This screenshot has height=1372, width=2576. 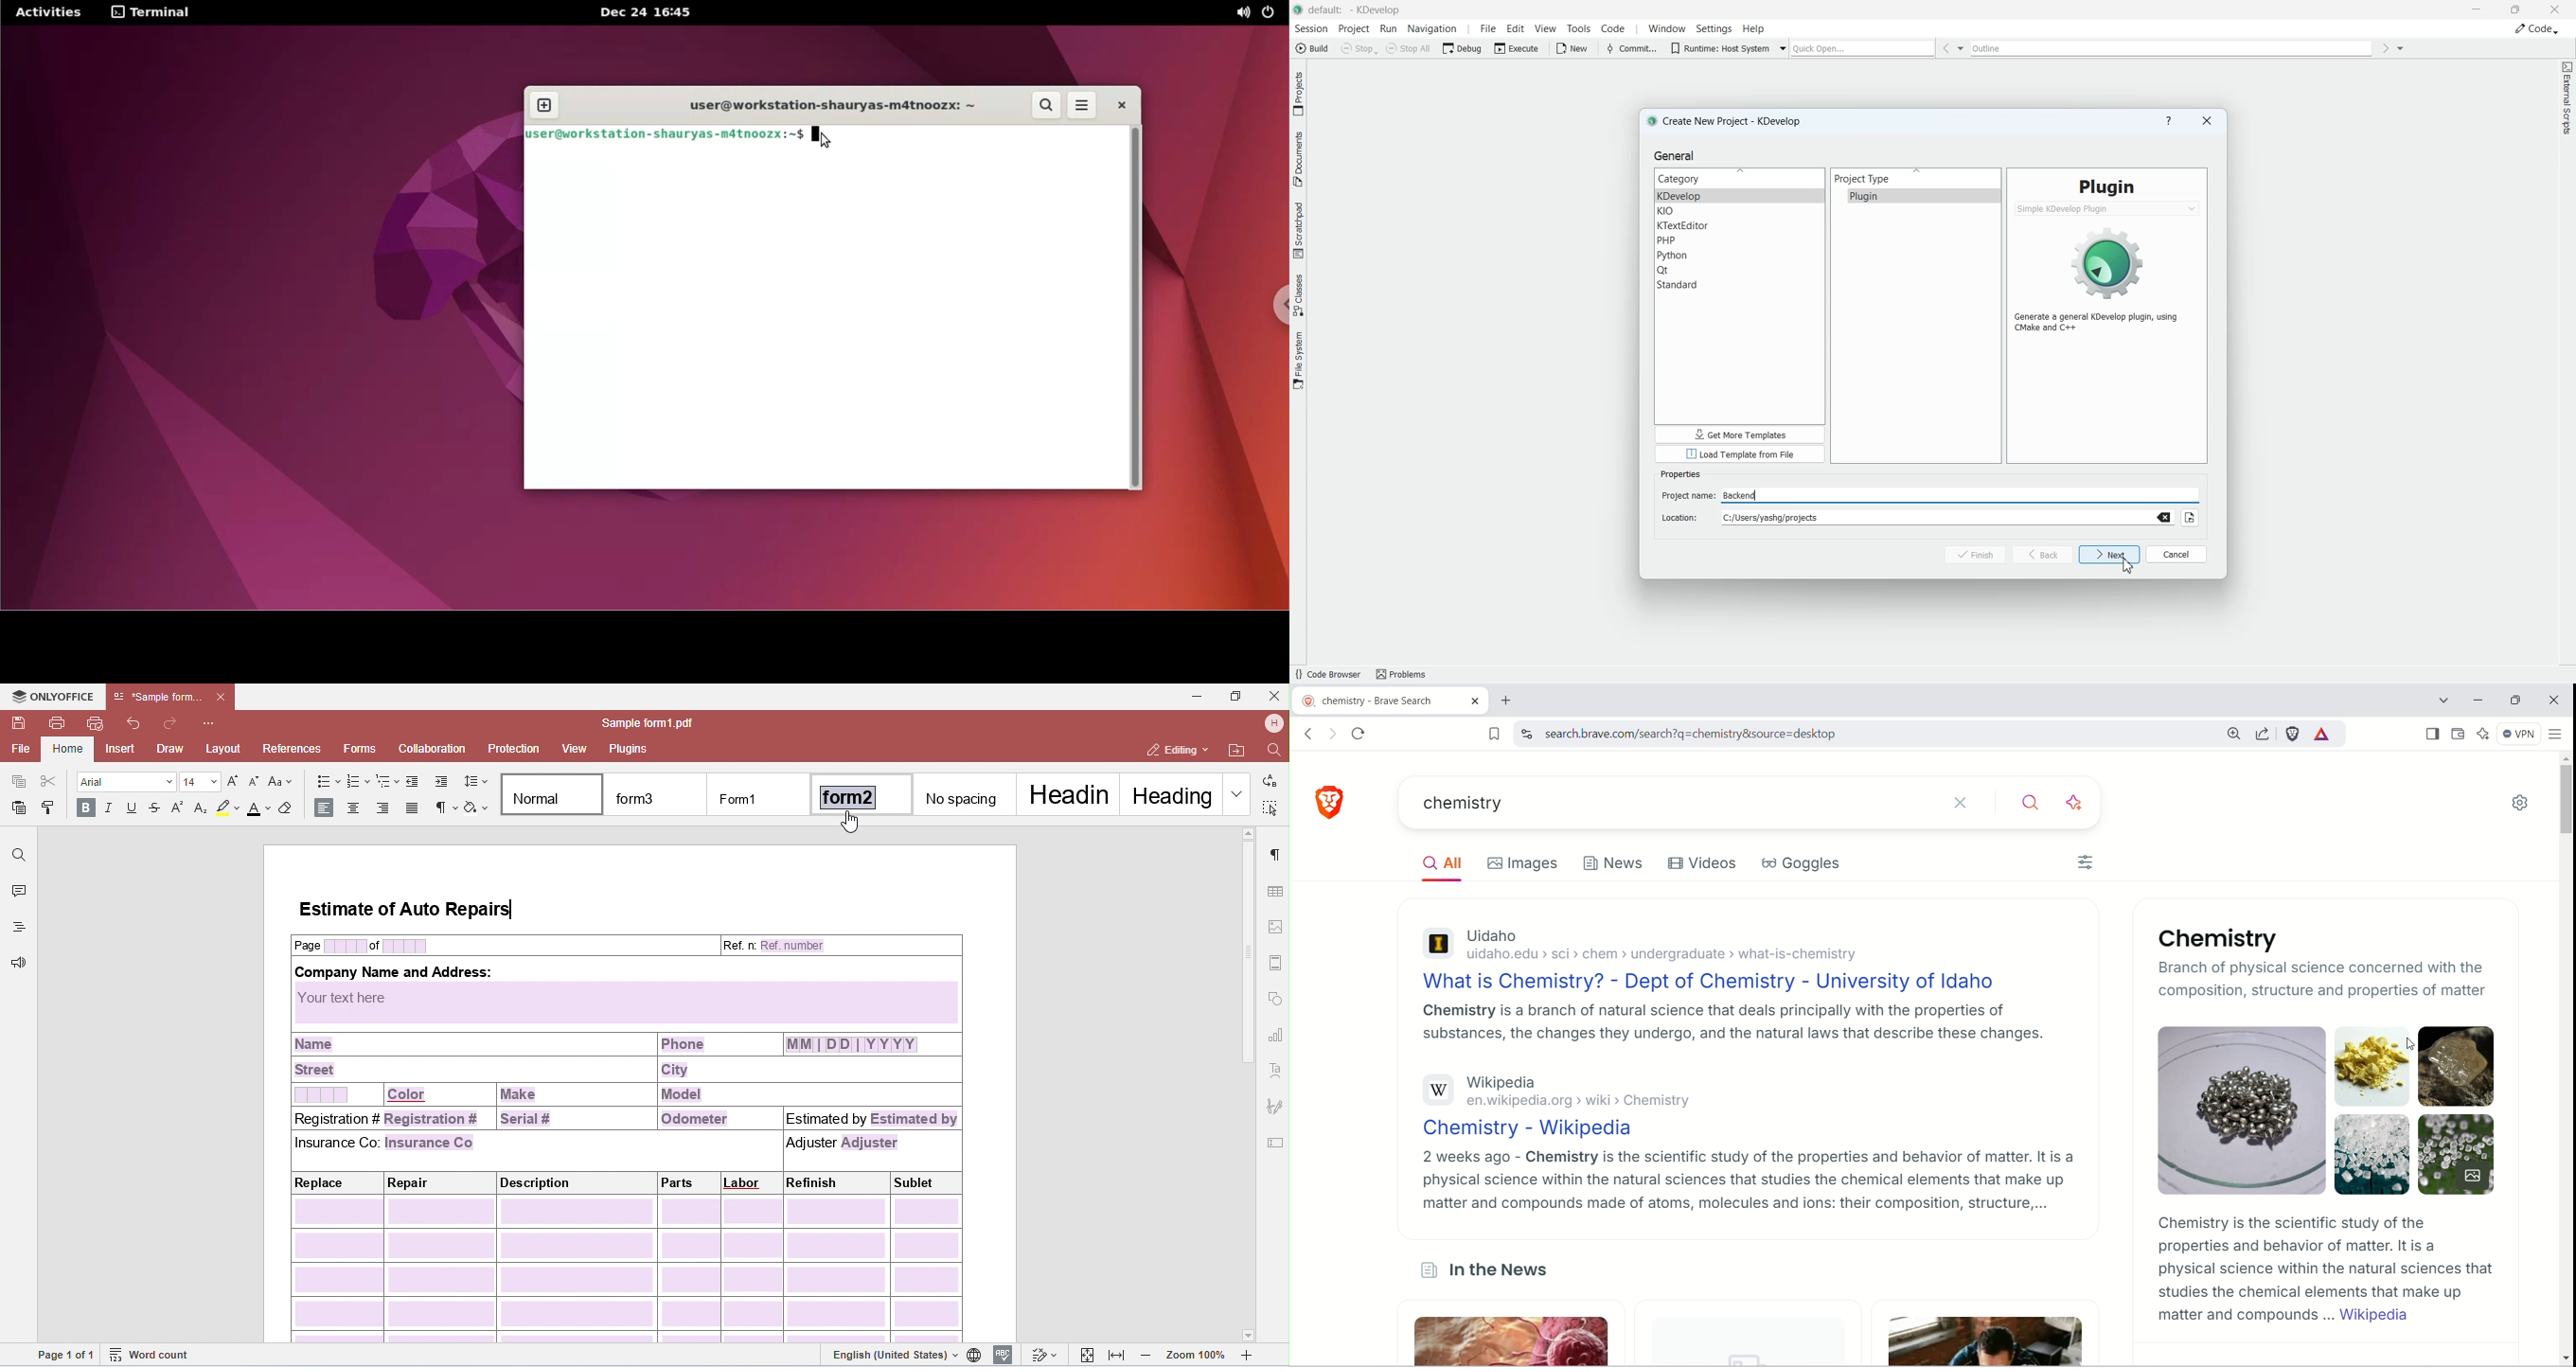 I want to click on Qt, so click(x=1740, y=270).